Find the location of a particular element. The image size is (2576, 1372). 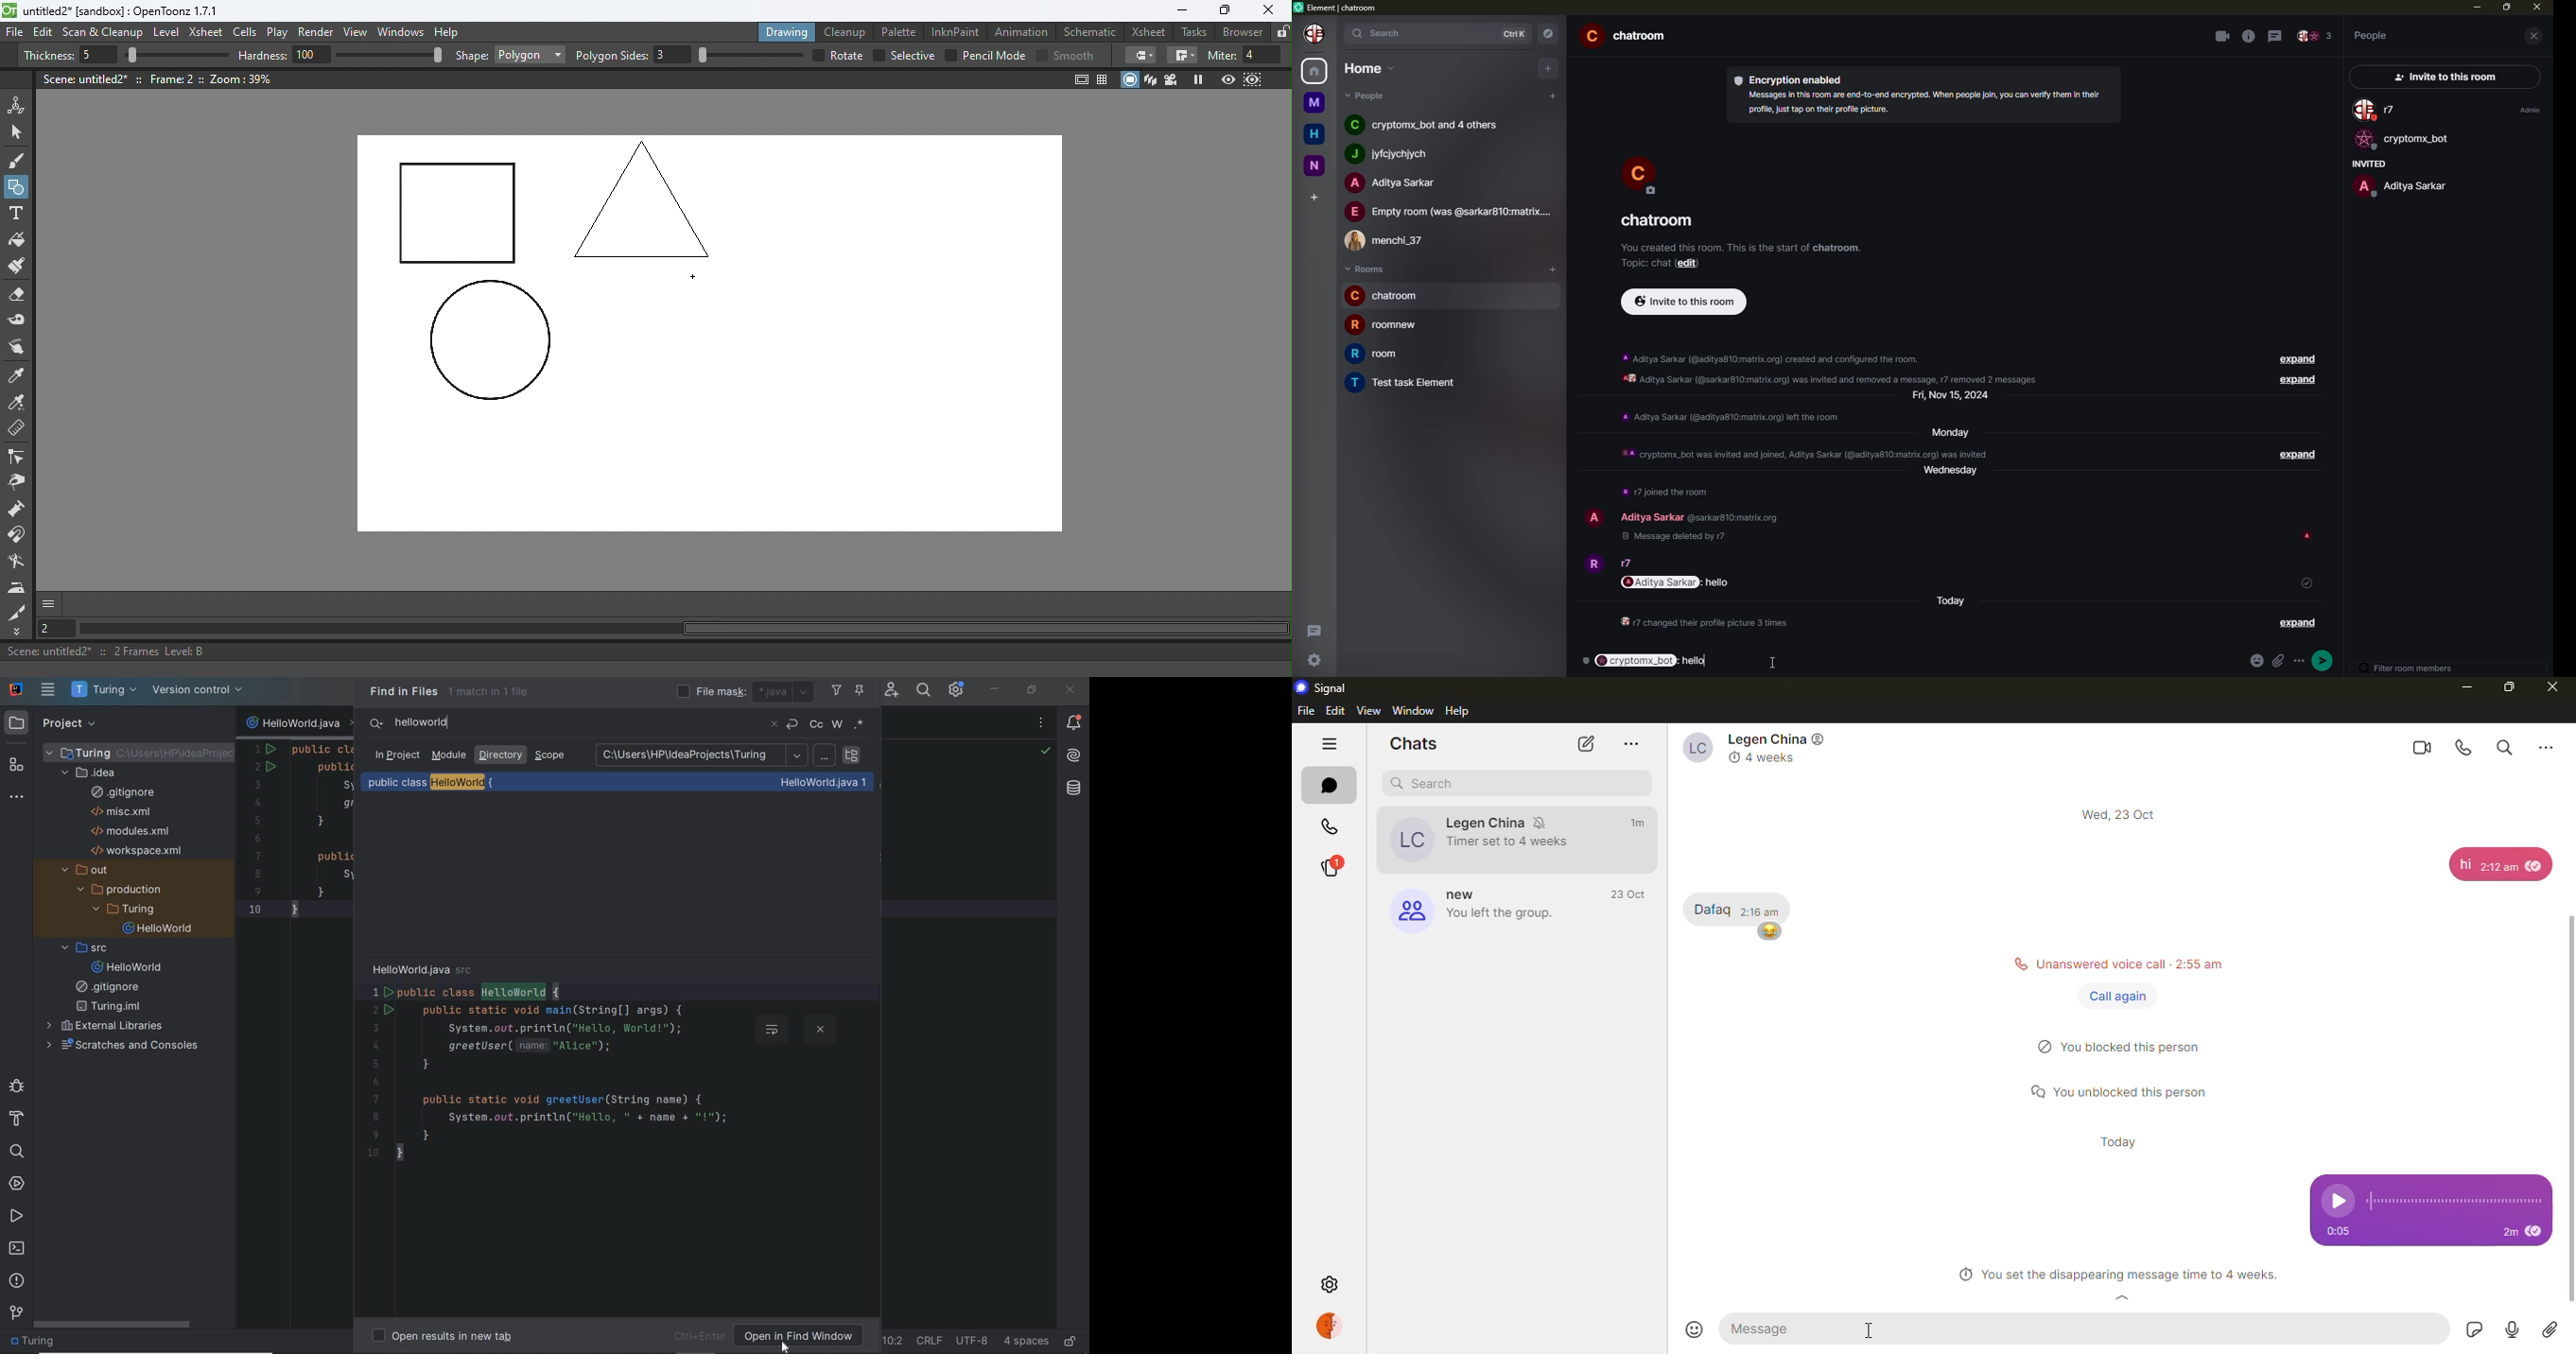

id is located at coordinates (1732, 519).